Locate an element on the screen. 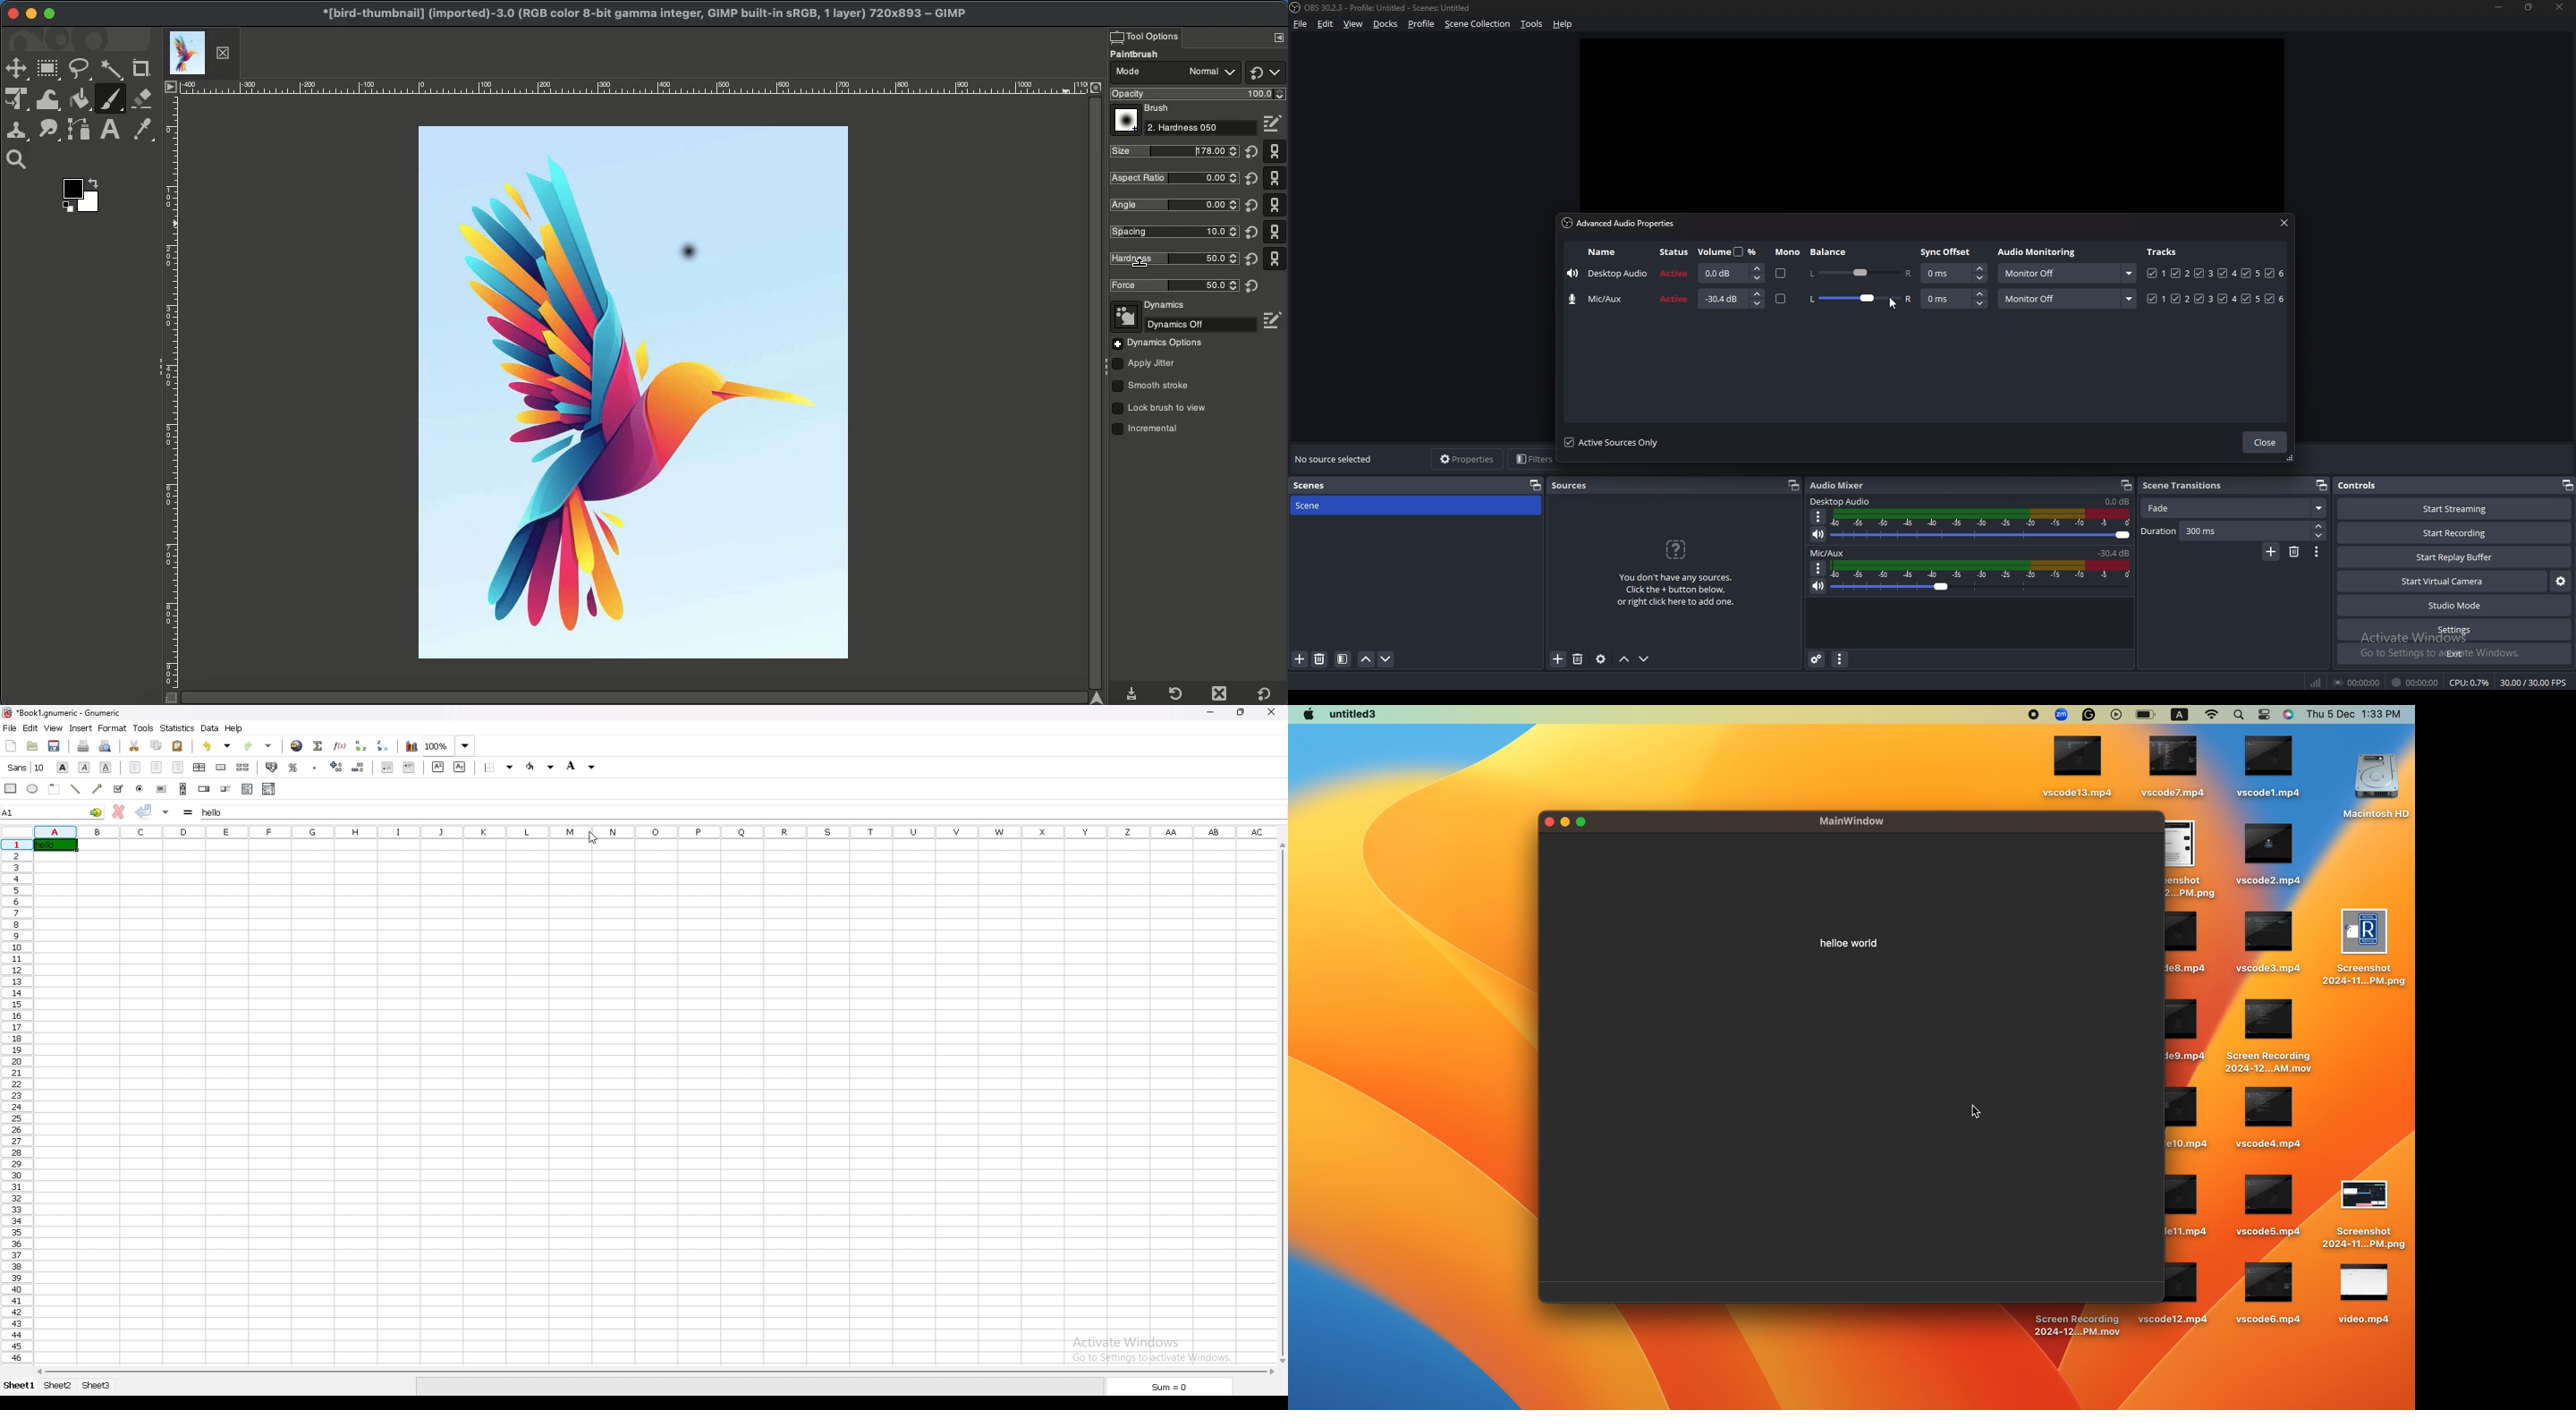 Image resolution: width=2576 pixels, height=1428 pixels. statistics is located at coordinates (177, 728).